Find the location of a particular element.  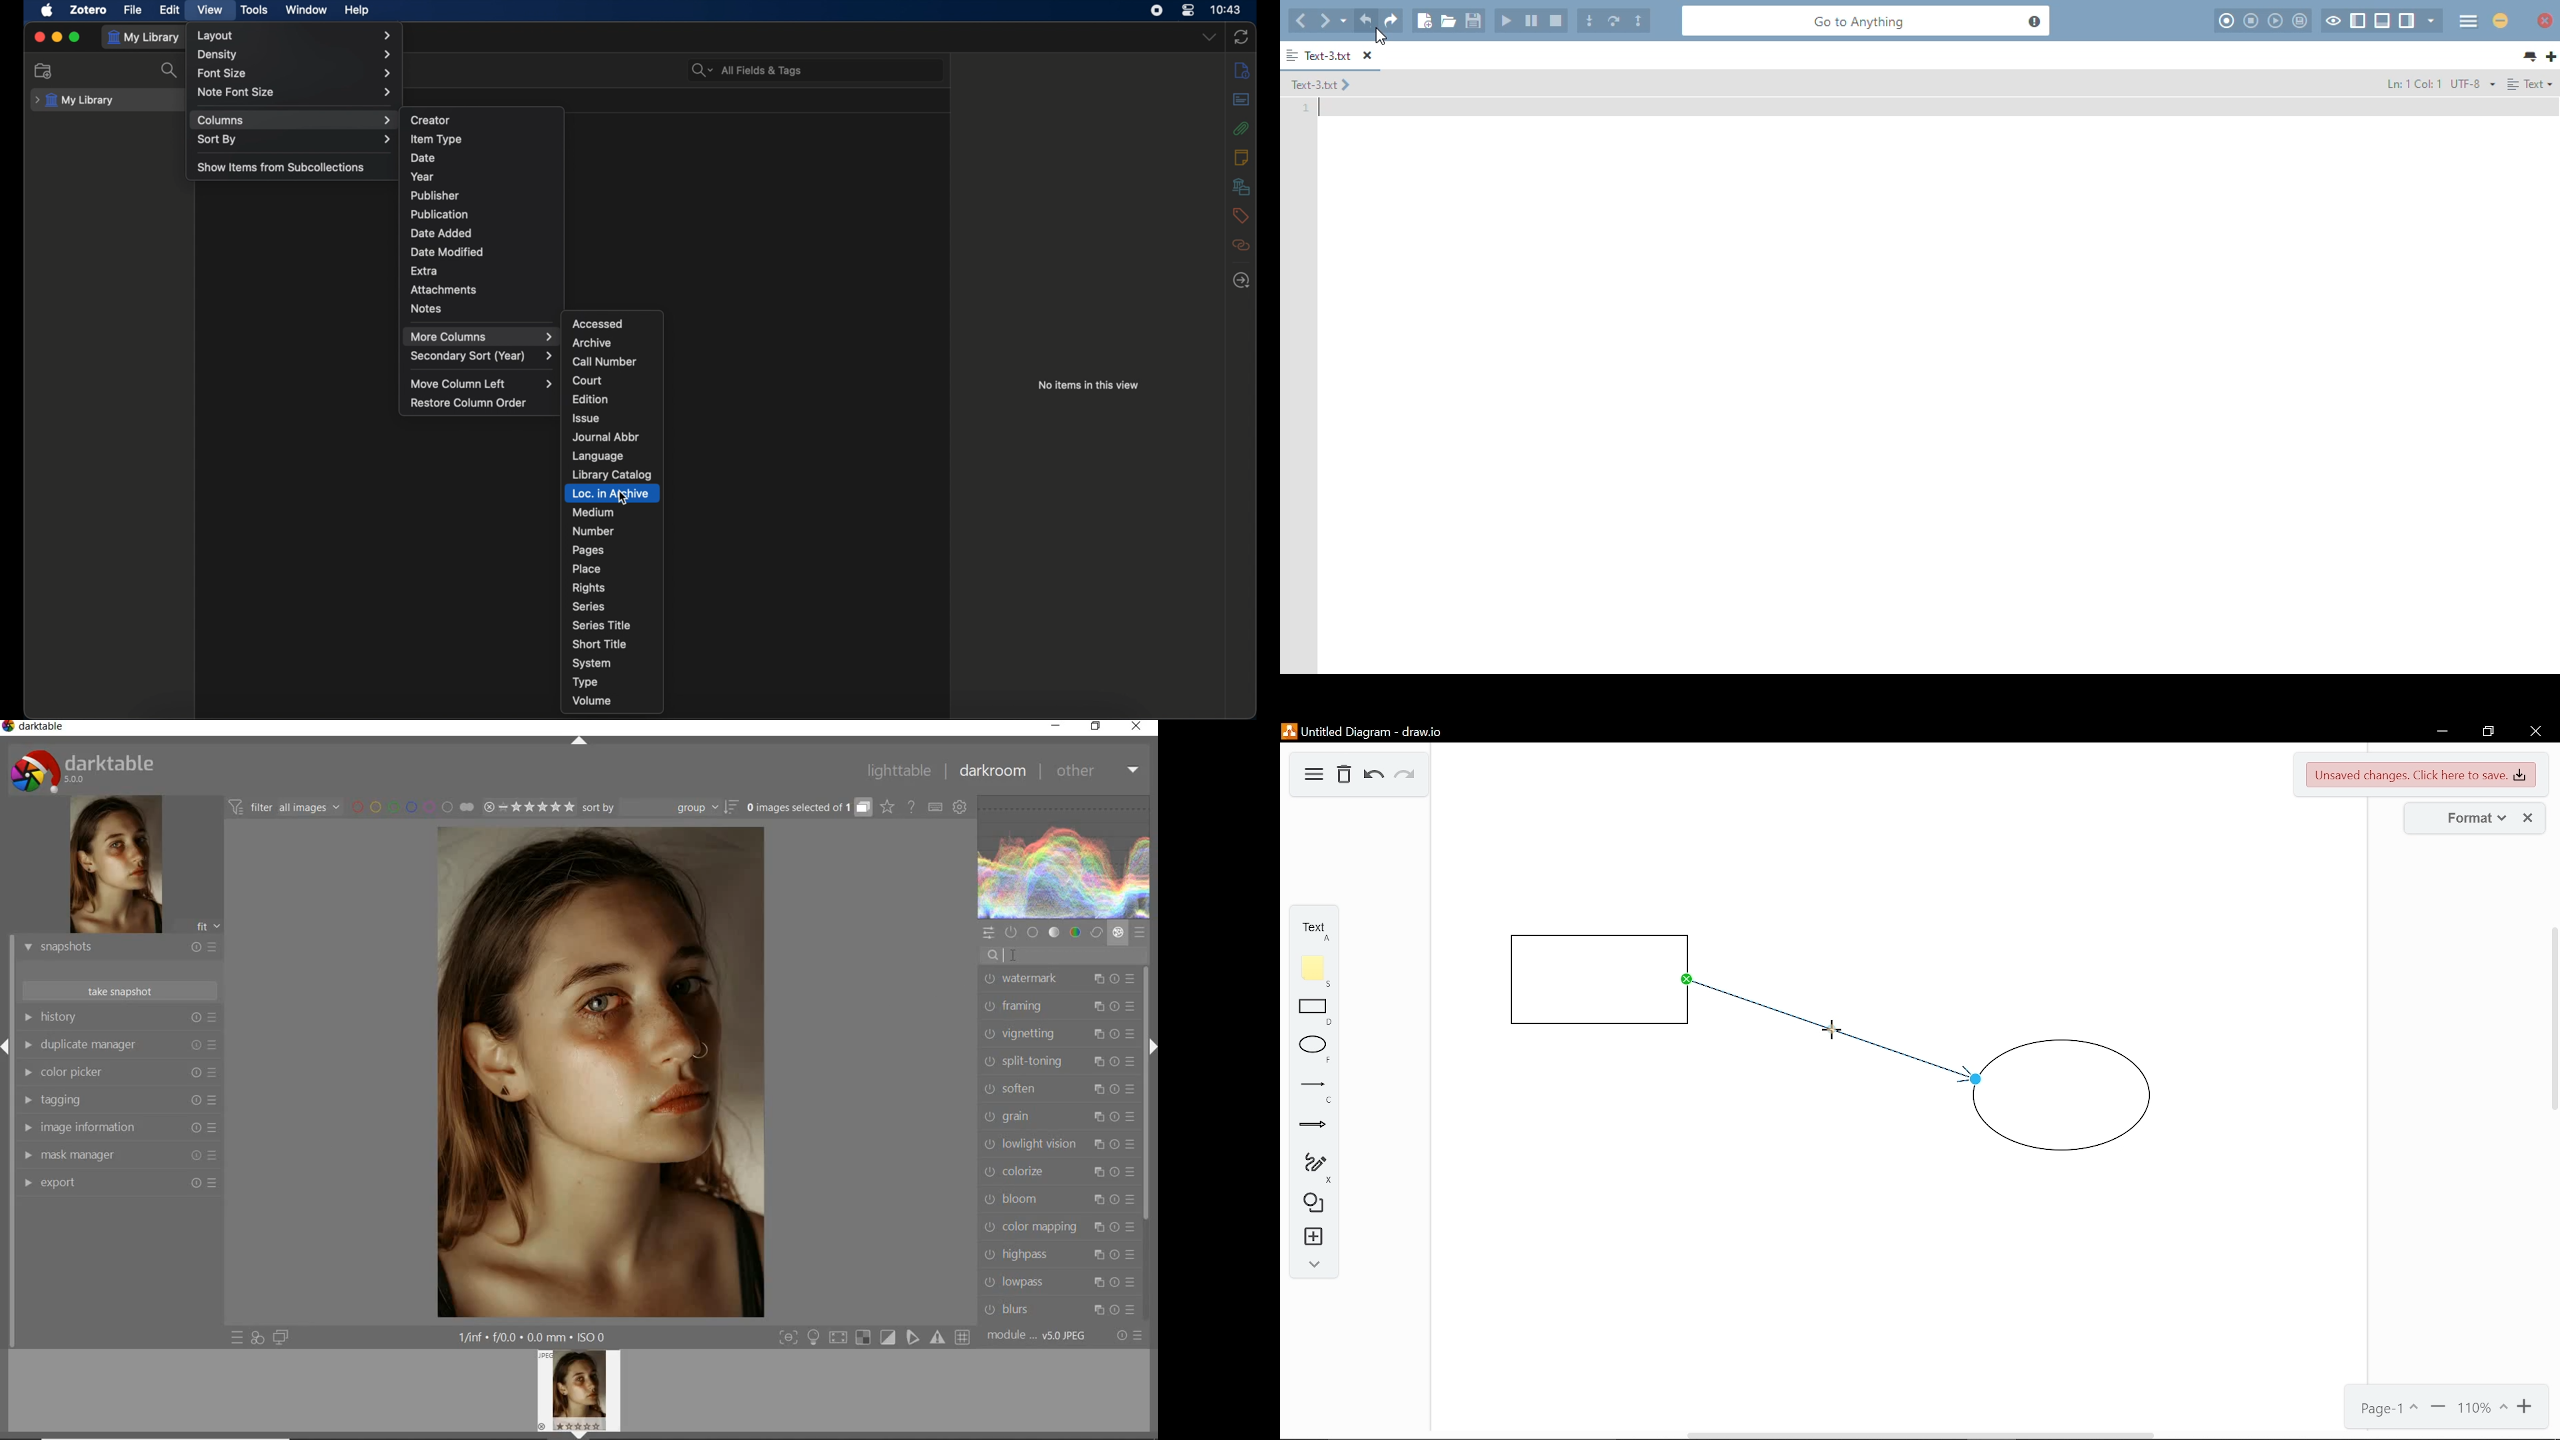

related is located at coordinates (1241, 245).